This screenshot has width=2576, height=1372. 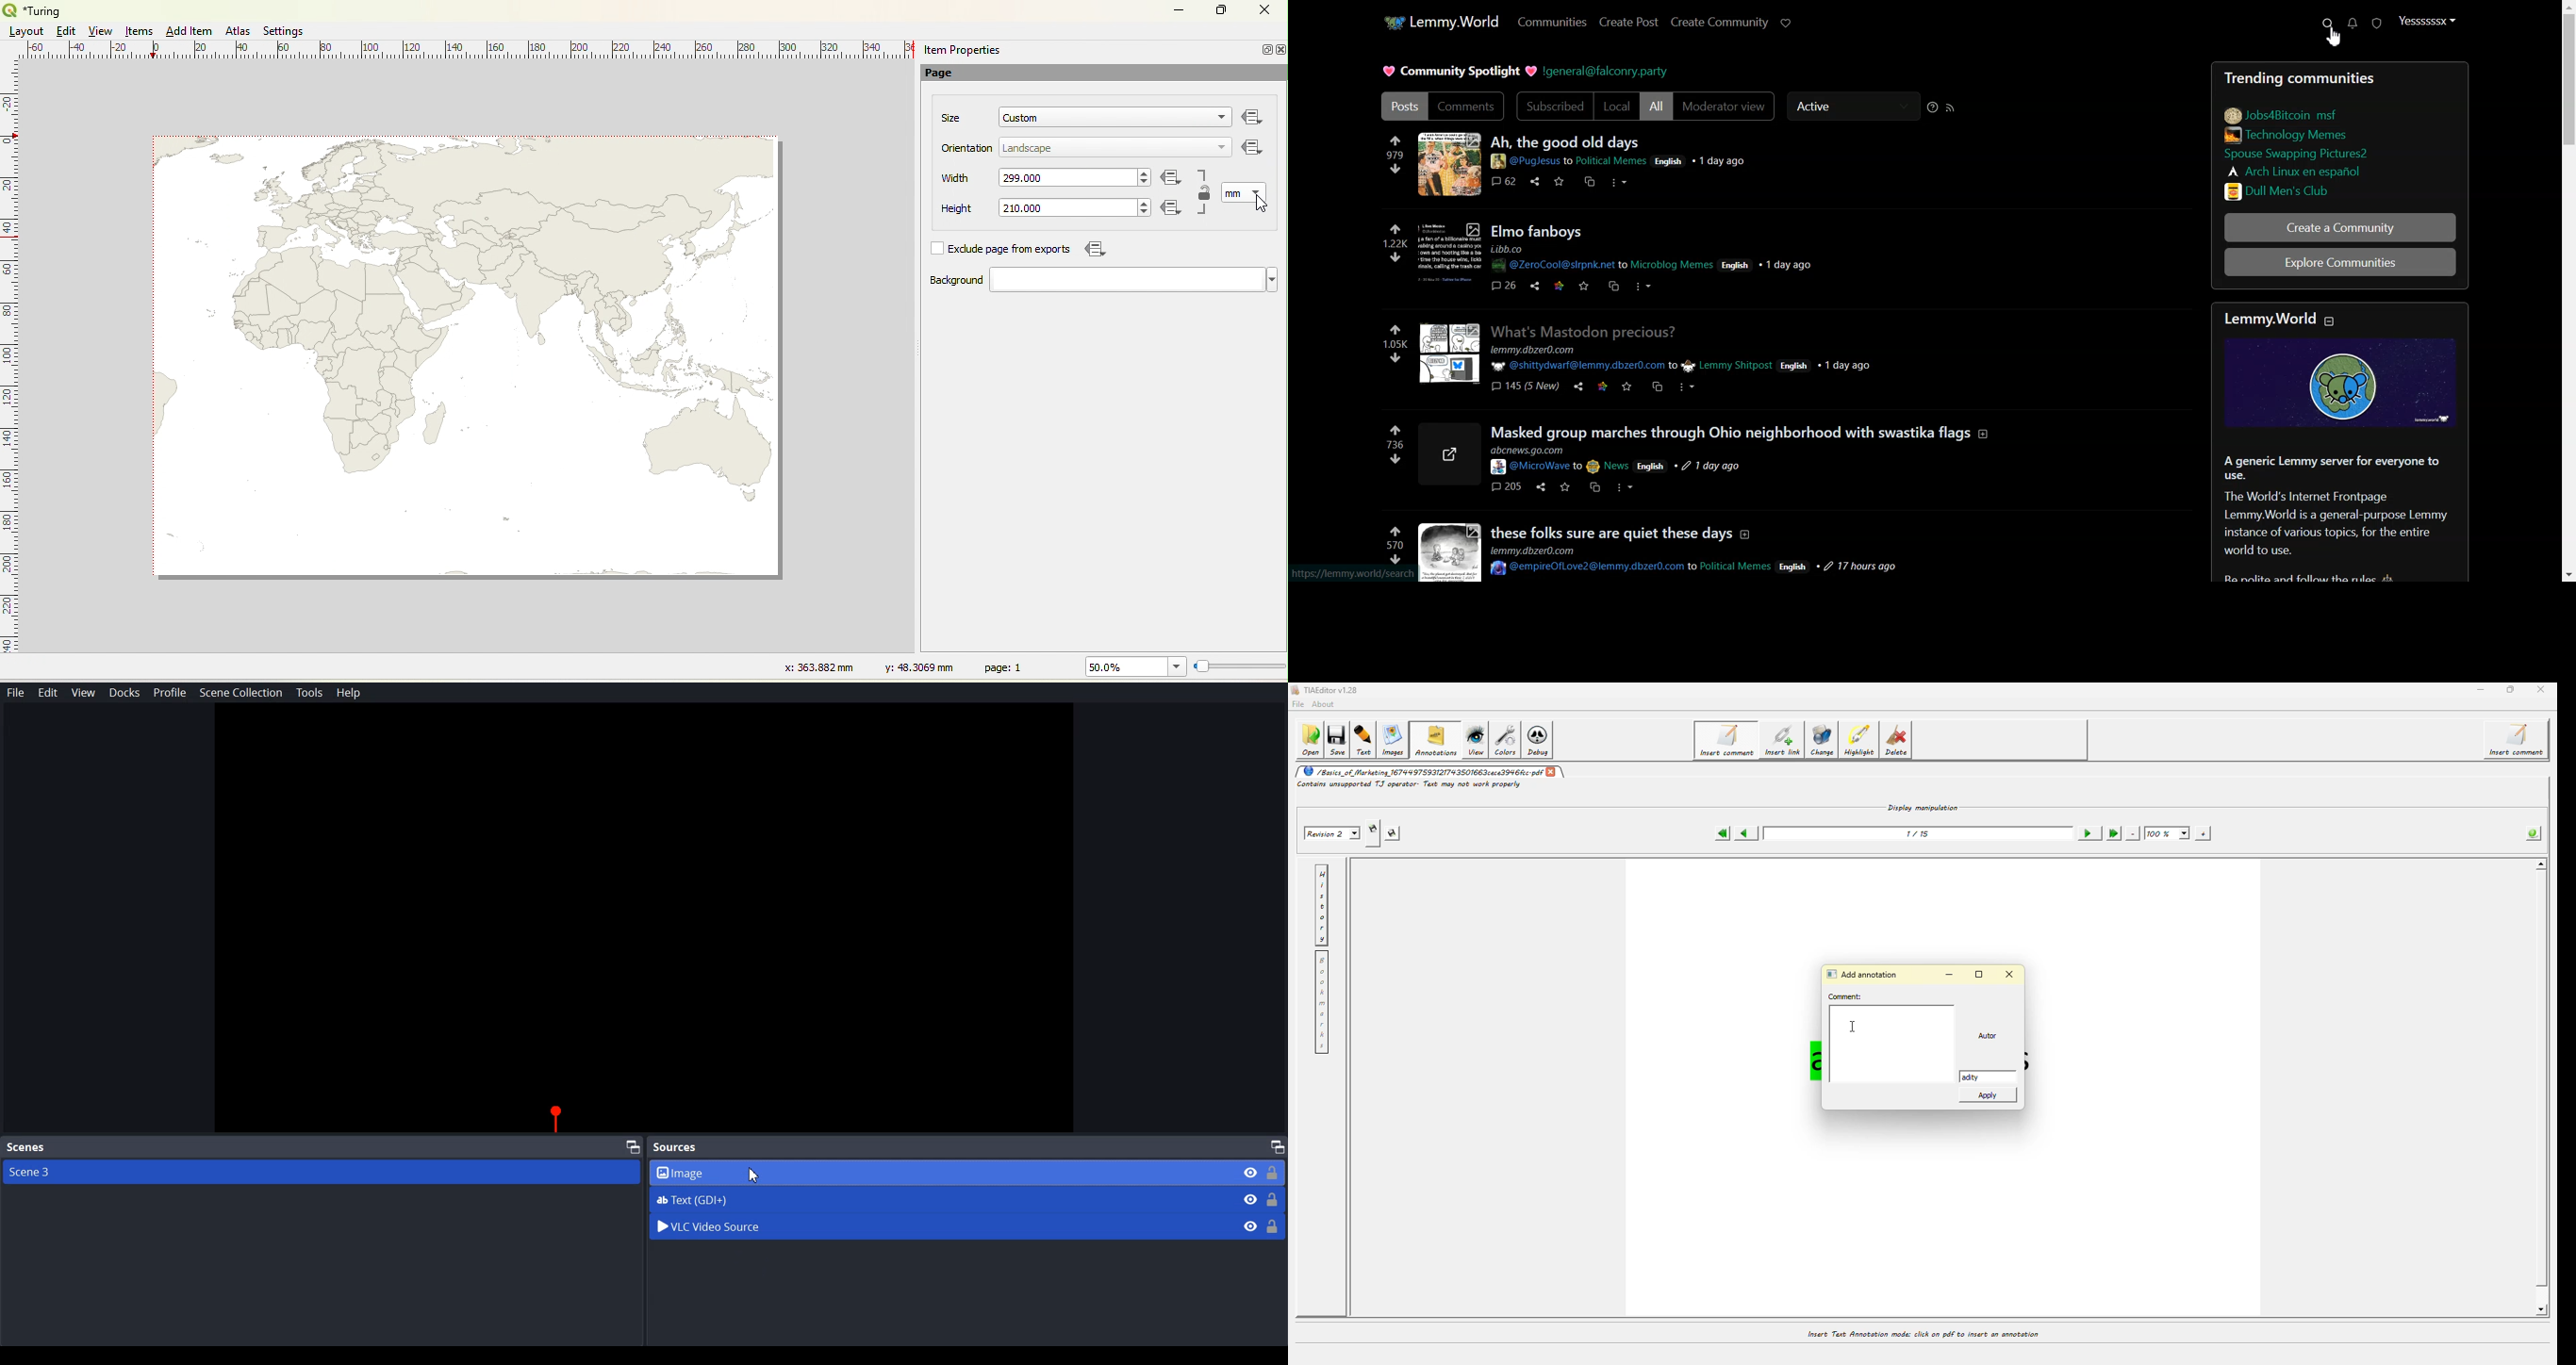 I want to click on Tools, so click(x=310, y=693).